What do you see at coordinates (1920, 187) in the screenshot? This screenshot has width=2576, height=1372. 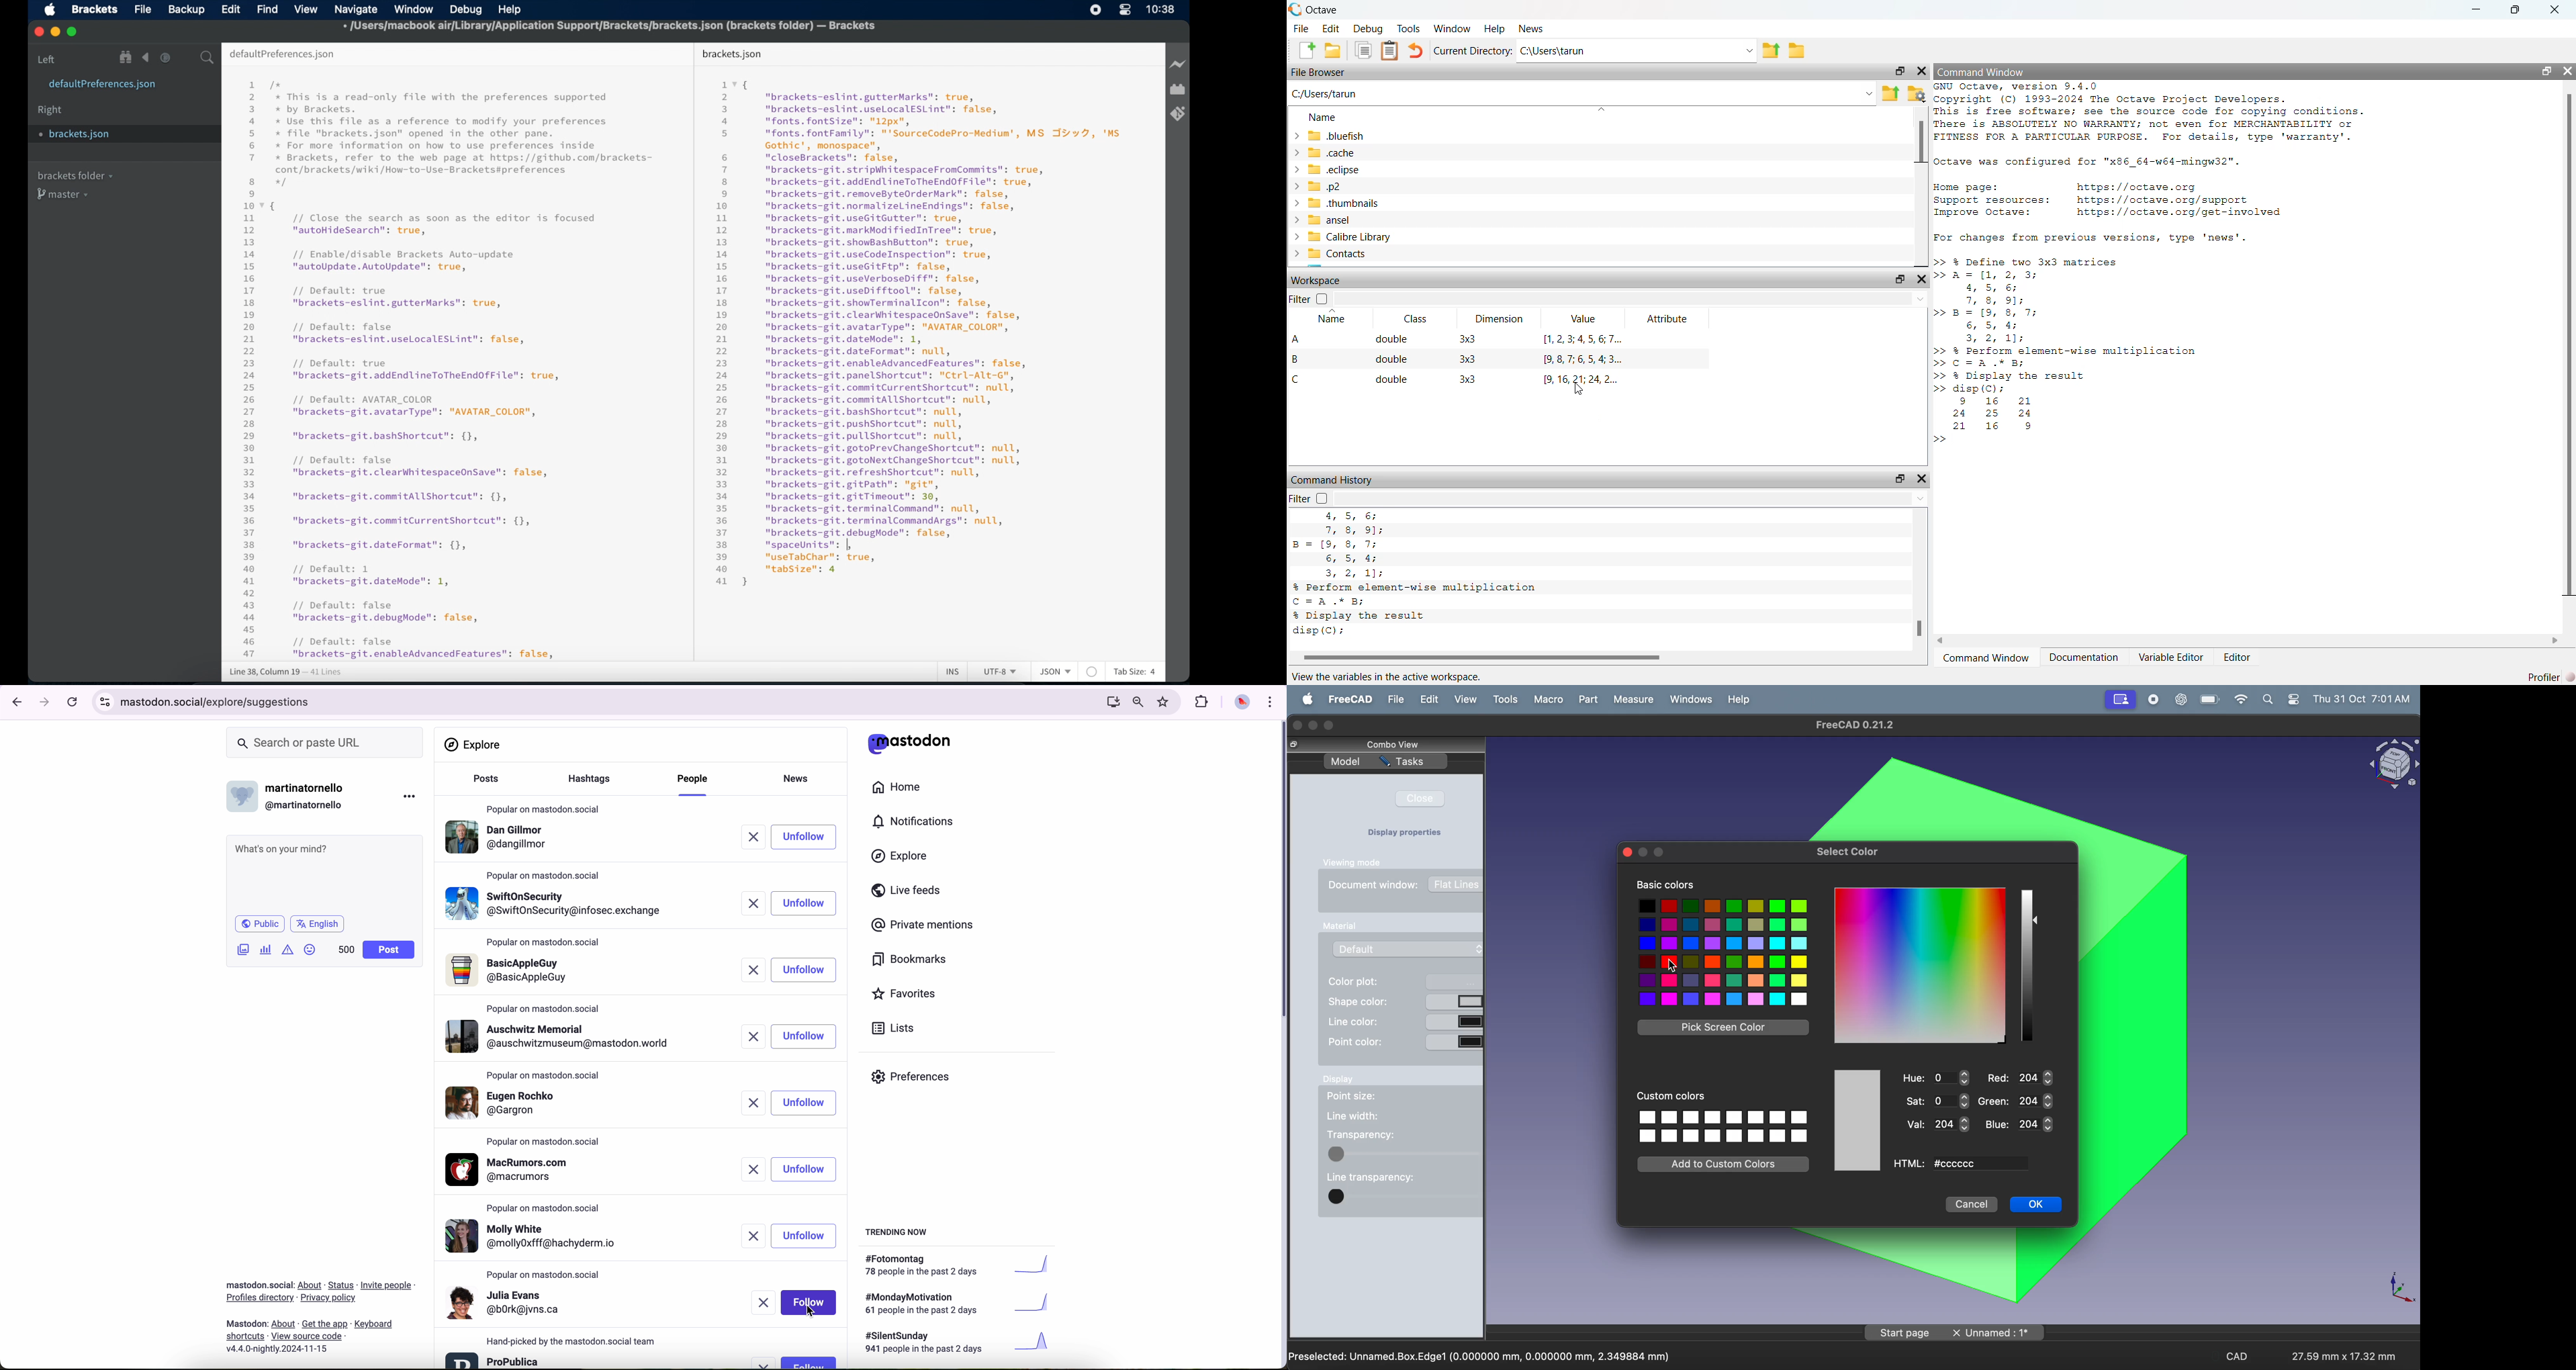 I see `Scroll` at bounding box center [1920, 187].